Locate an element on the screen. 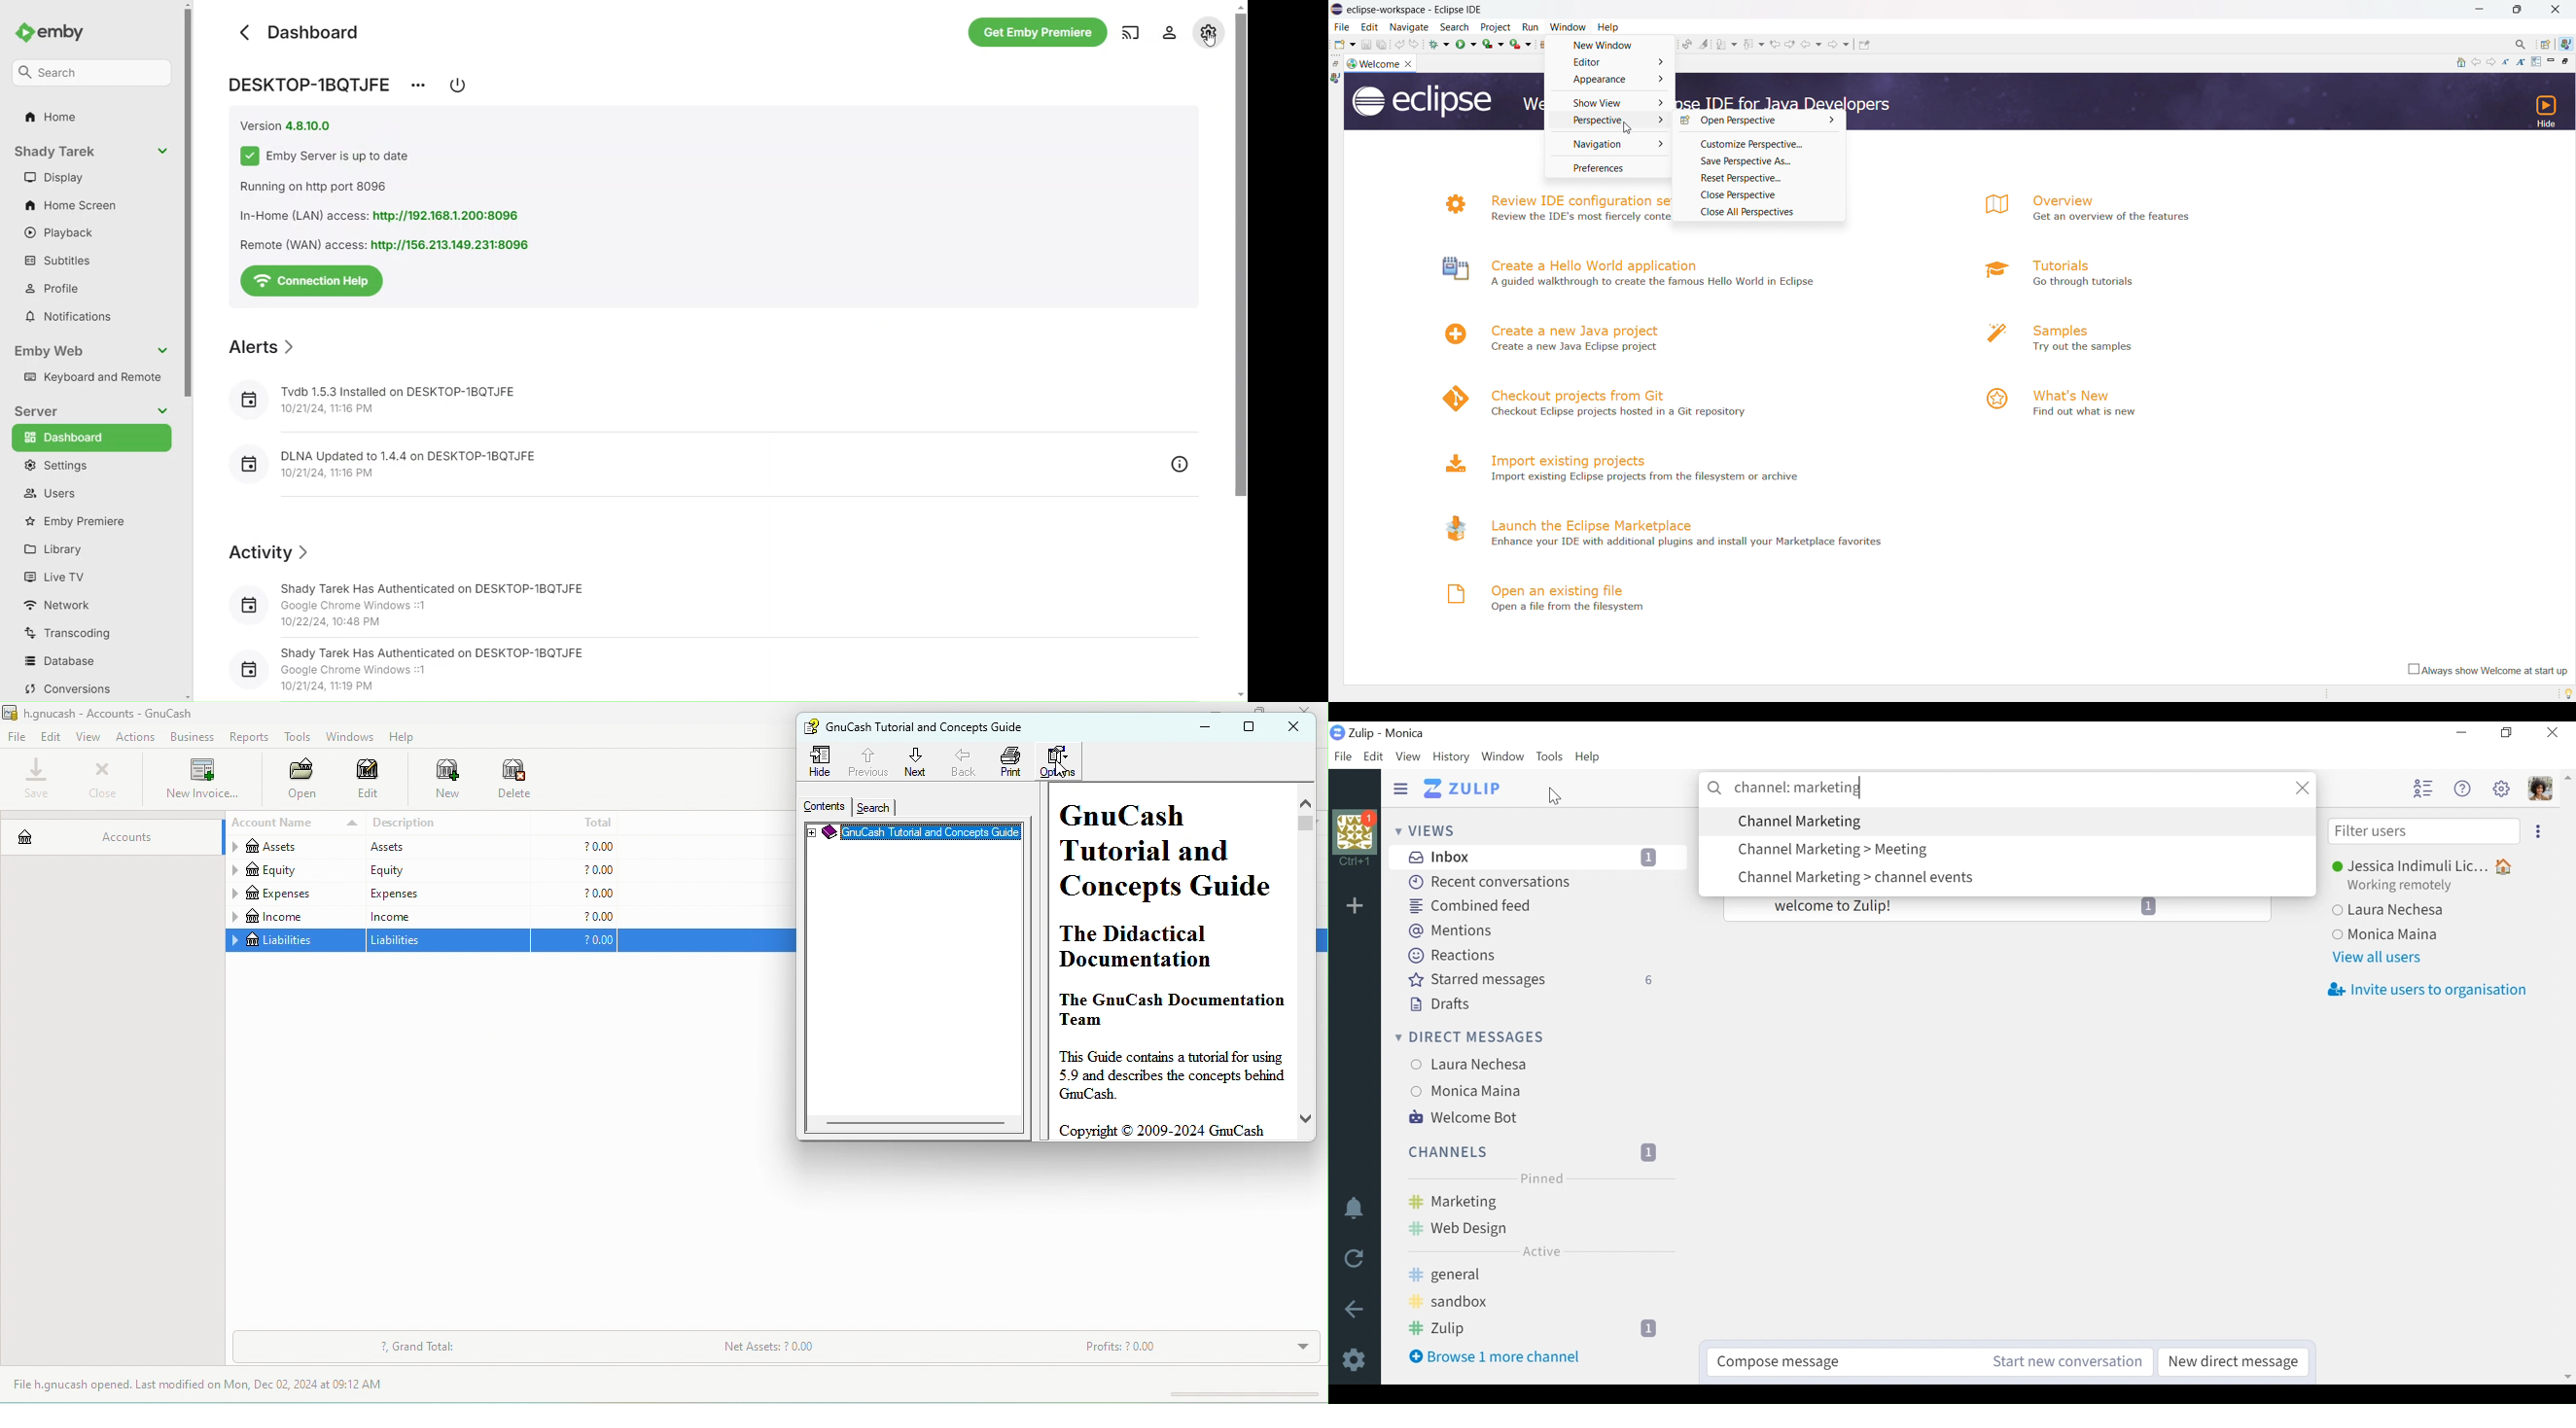  Close is located at coordinates (2551, 732).